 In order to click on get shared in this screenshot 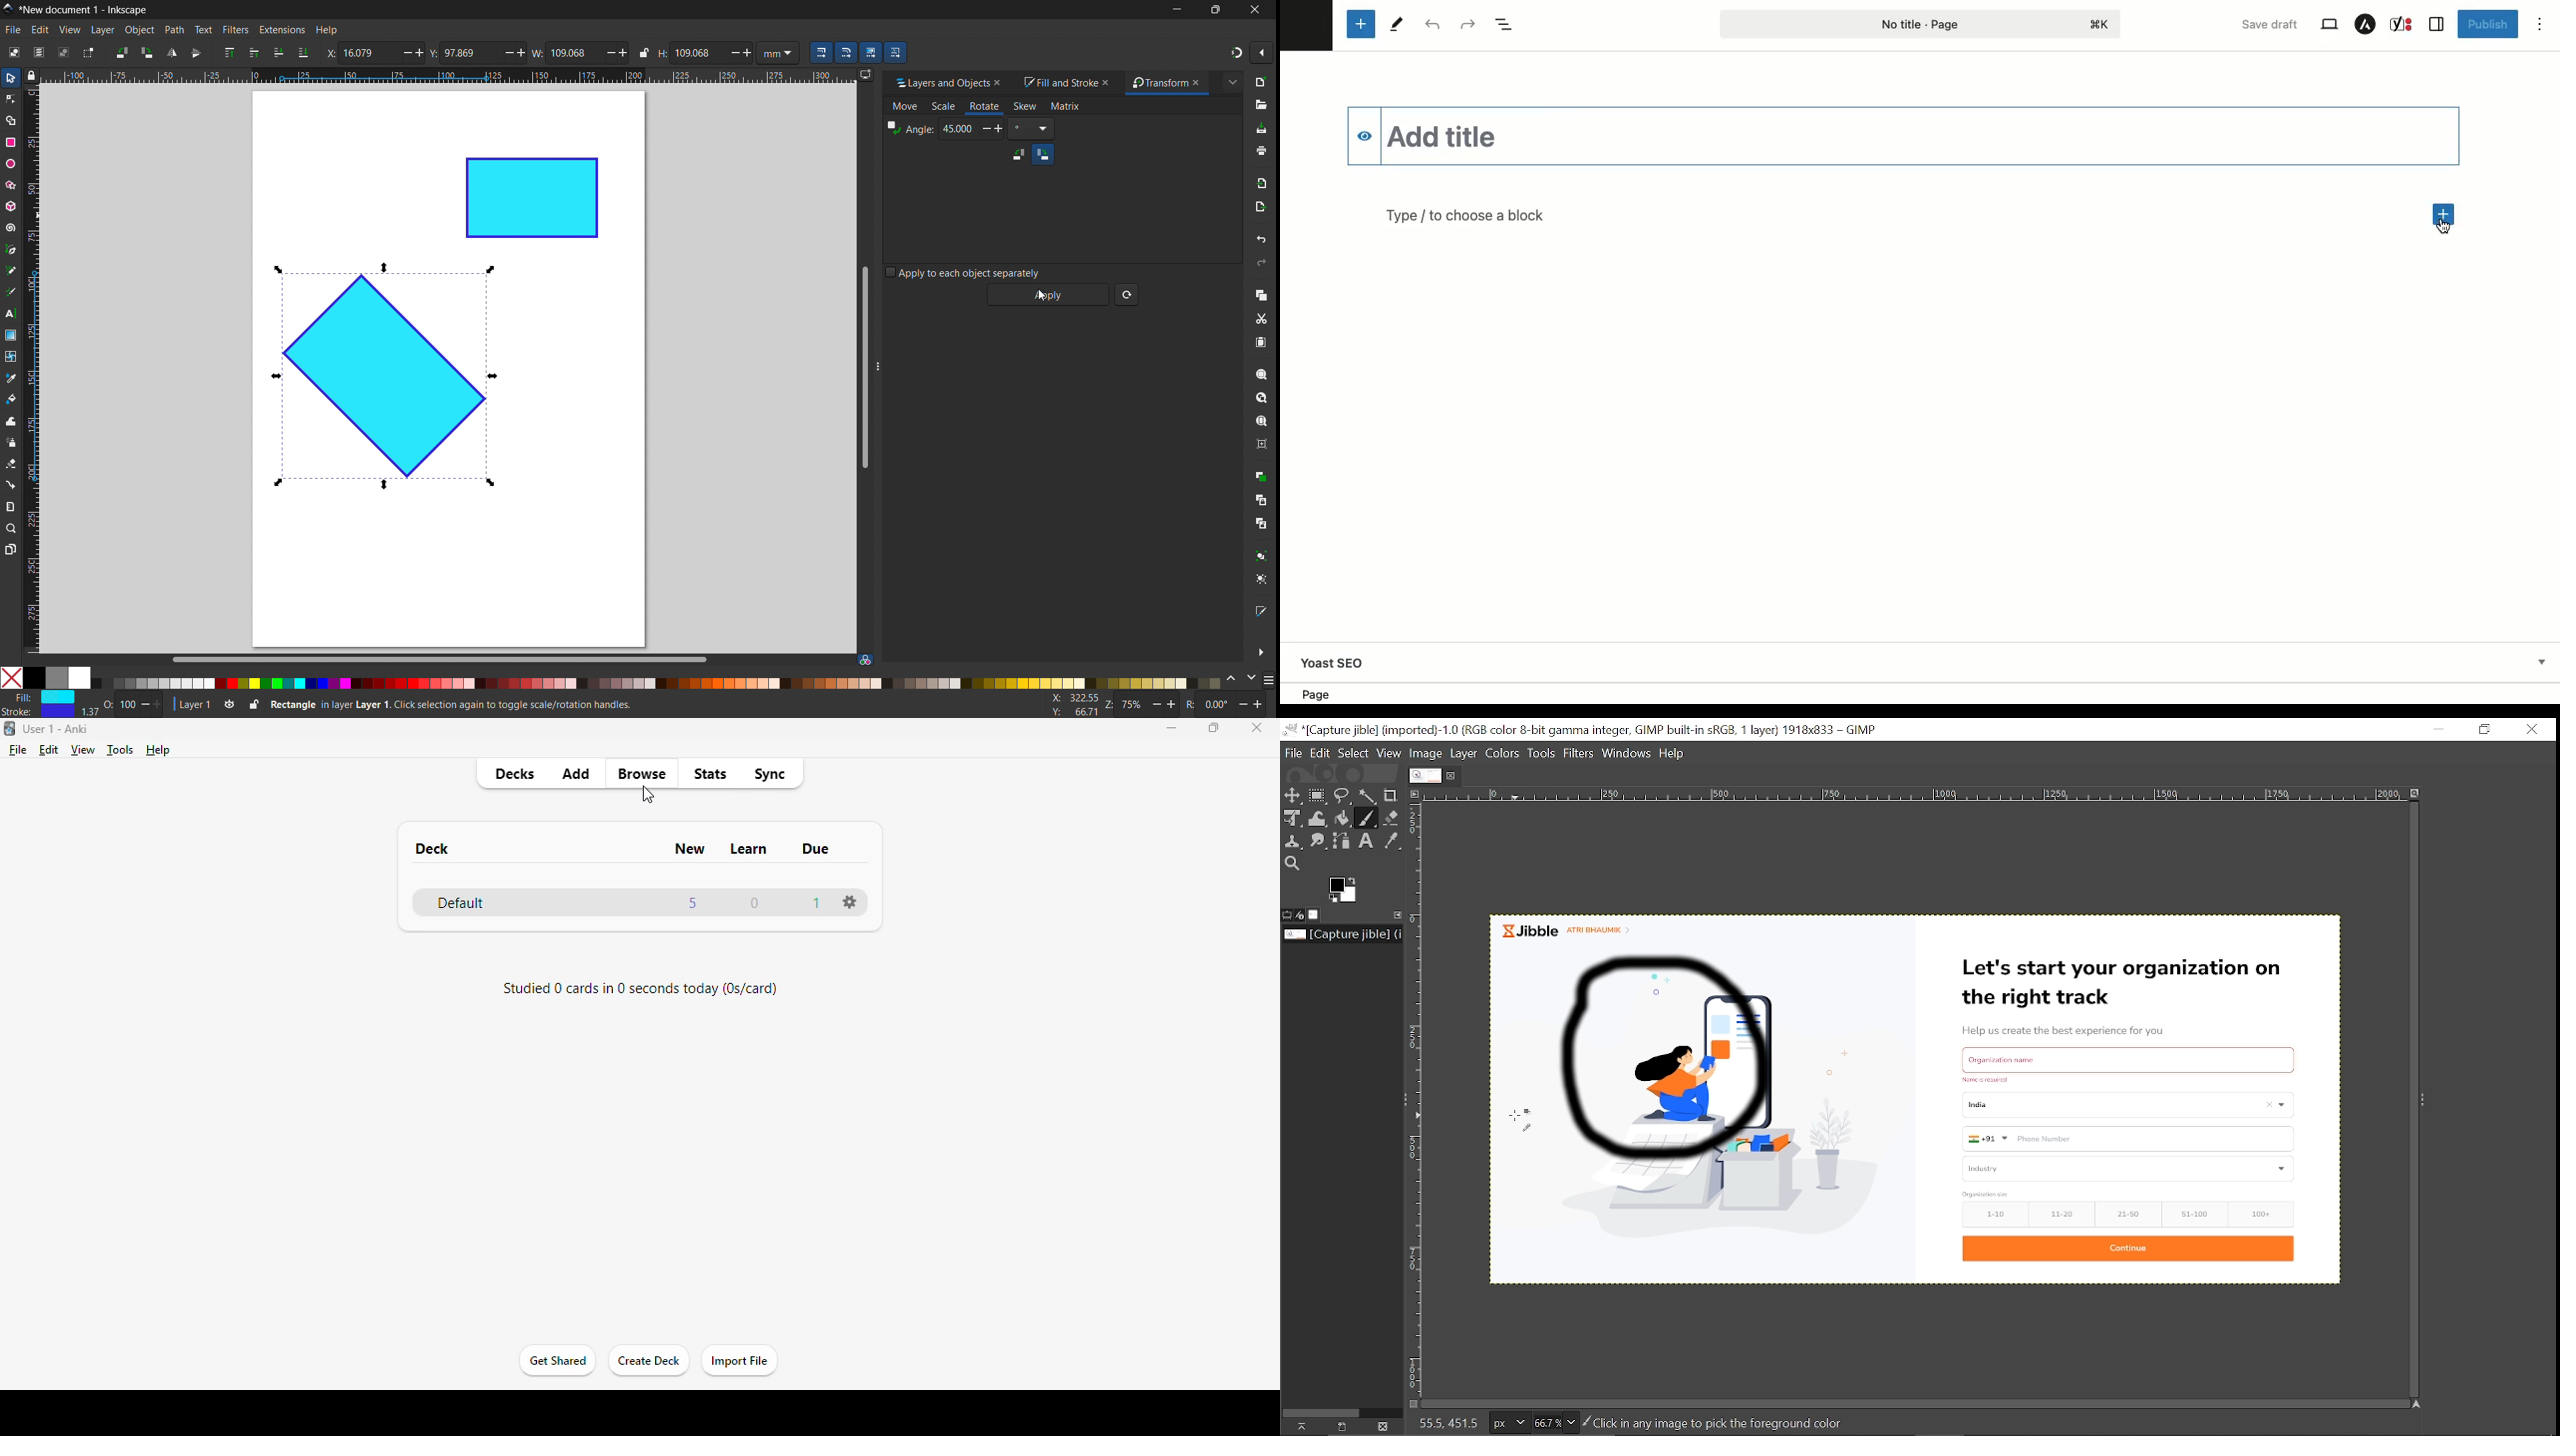, I will do `click(556, 1363)`.